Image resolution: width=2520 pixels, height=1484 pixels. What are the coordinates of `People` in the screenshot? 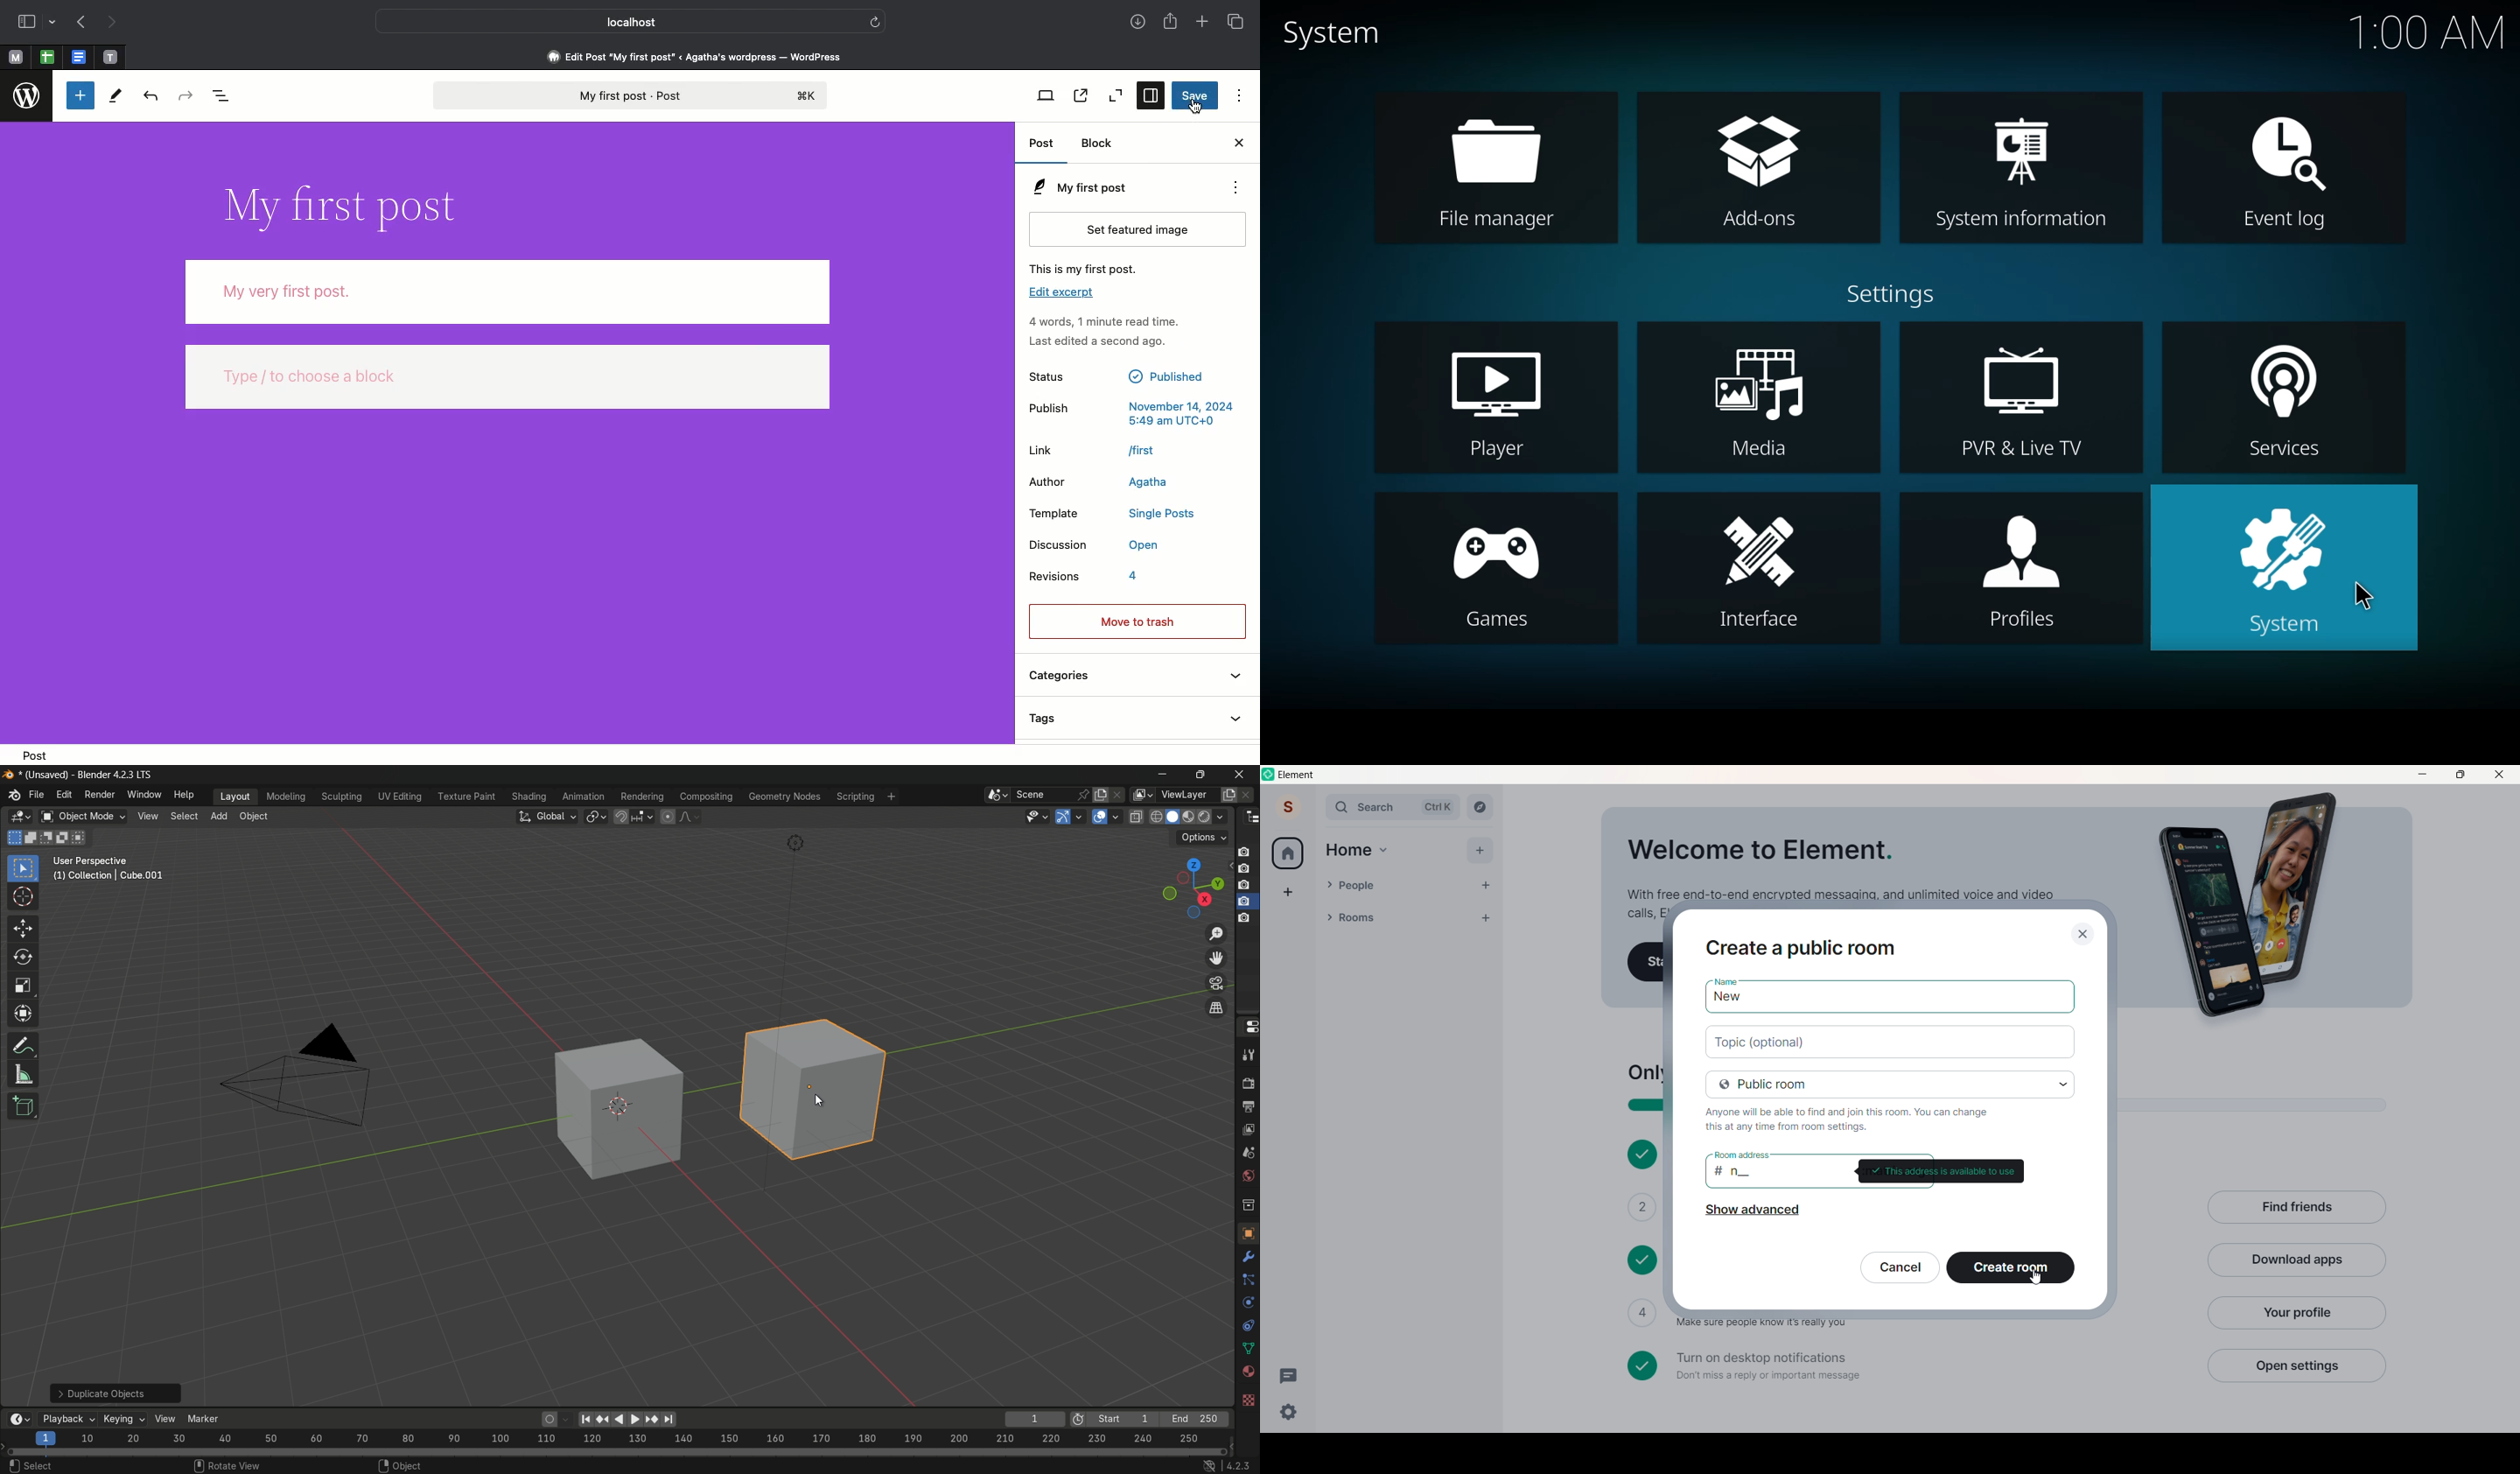 It's located at (1403, 886).